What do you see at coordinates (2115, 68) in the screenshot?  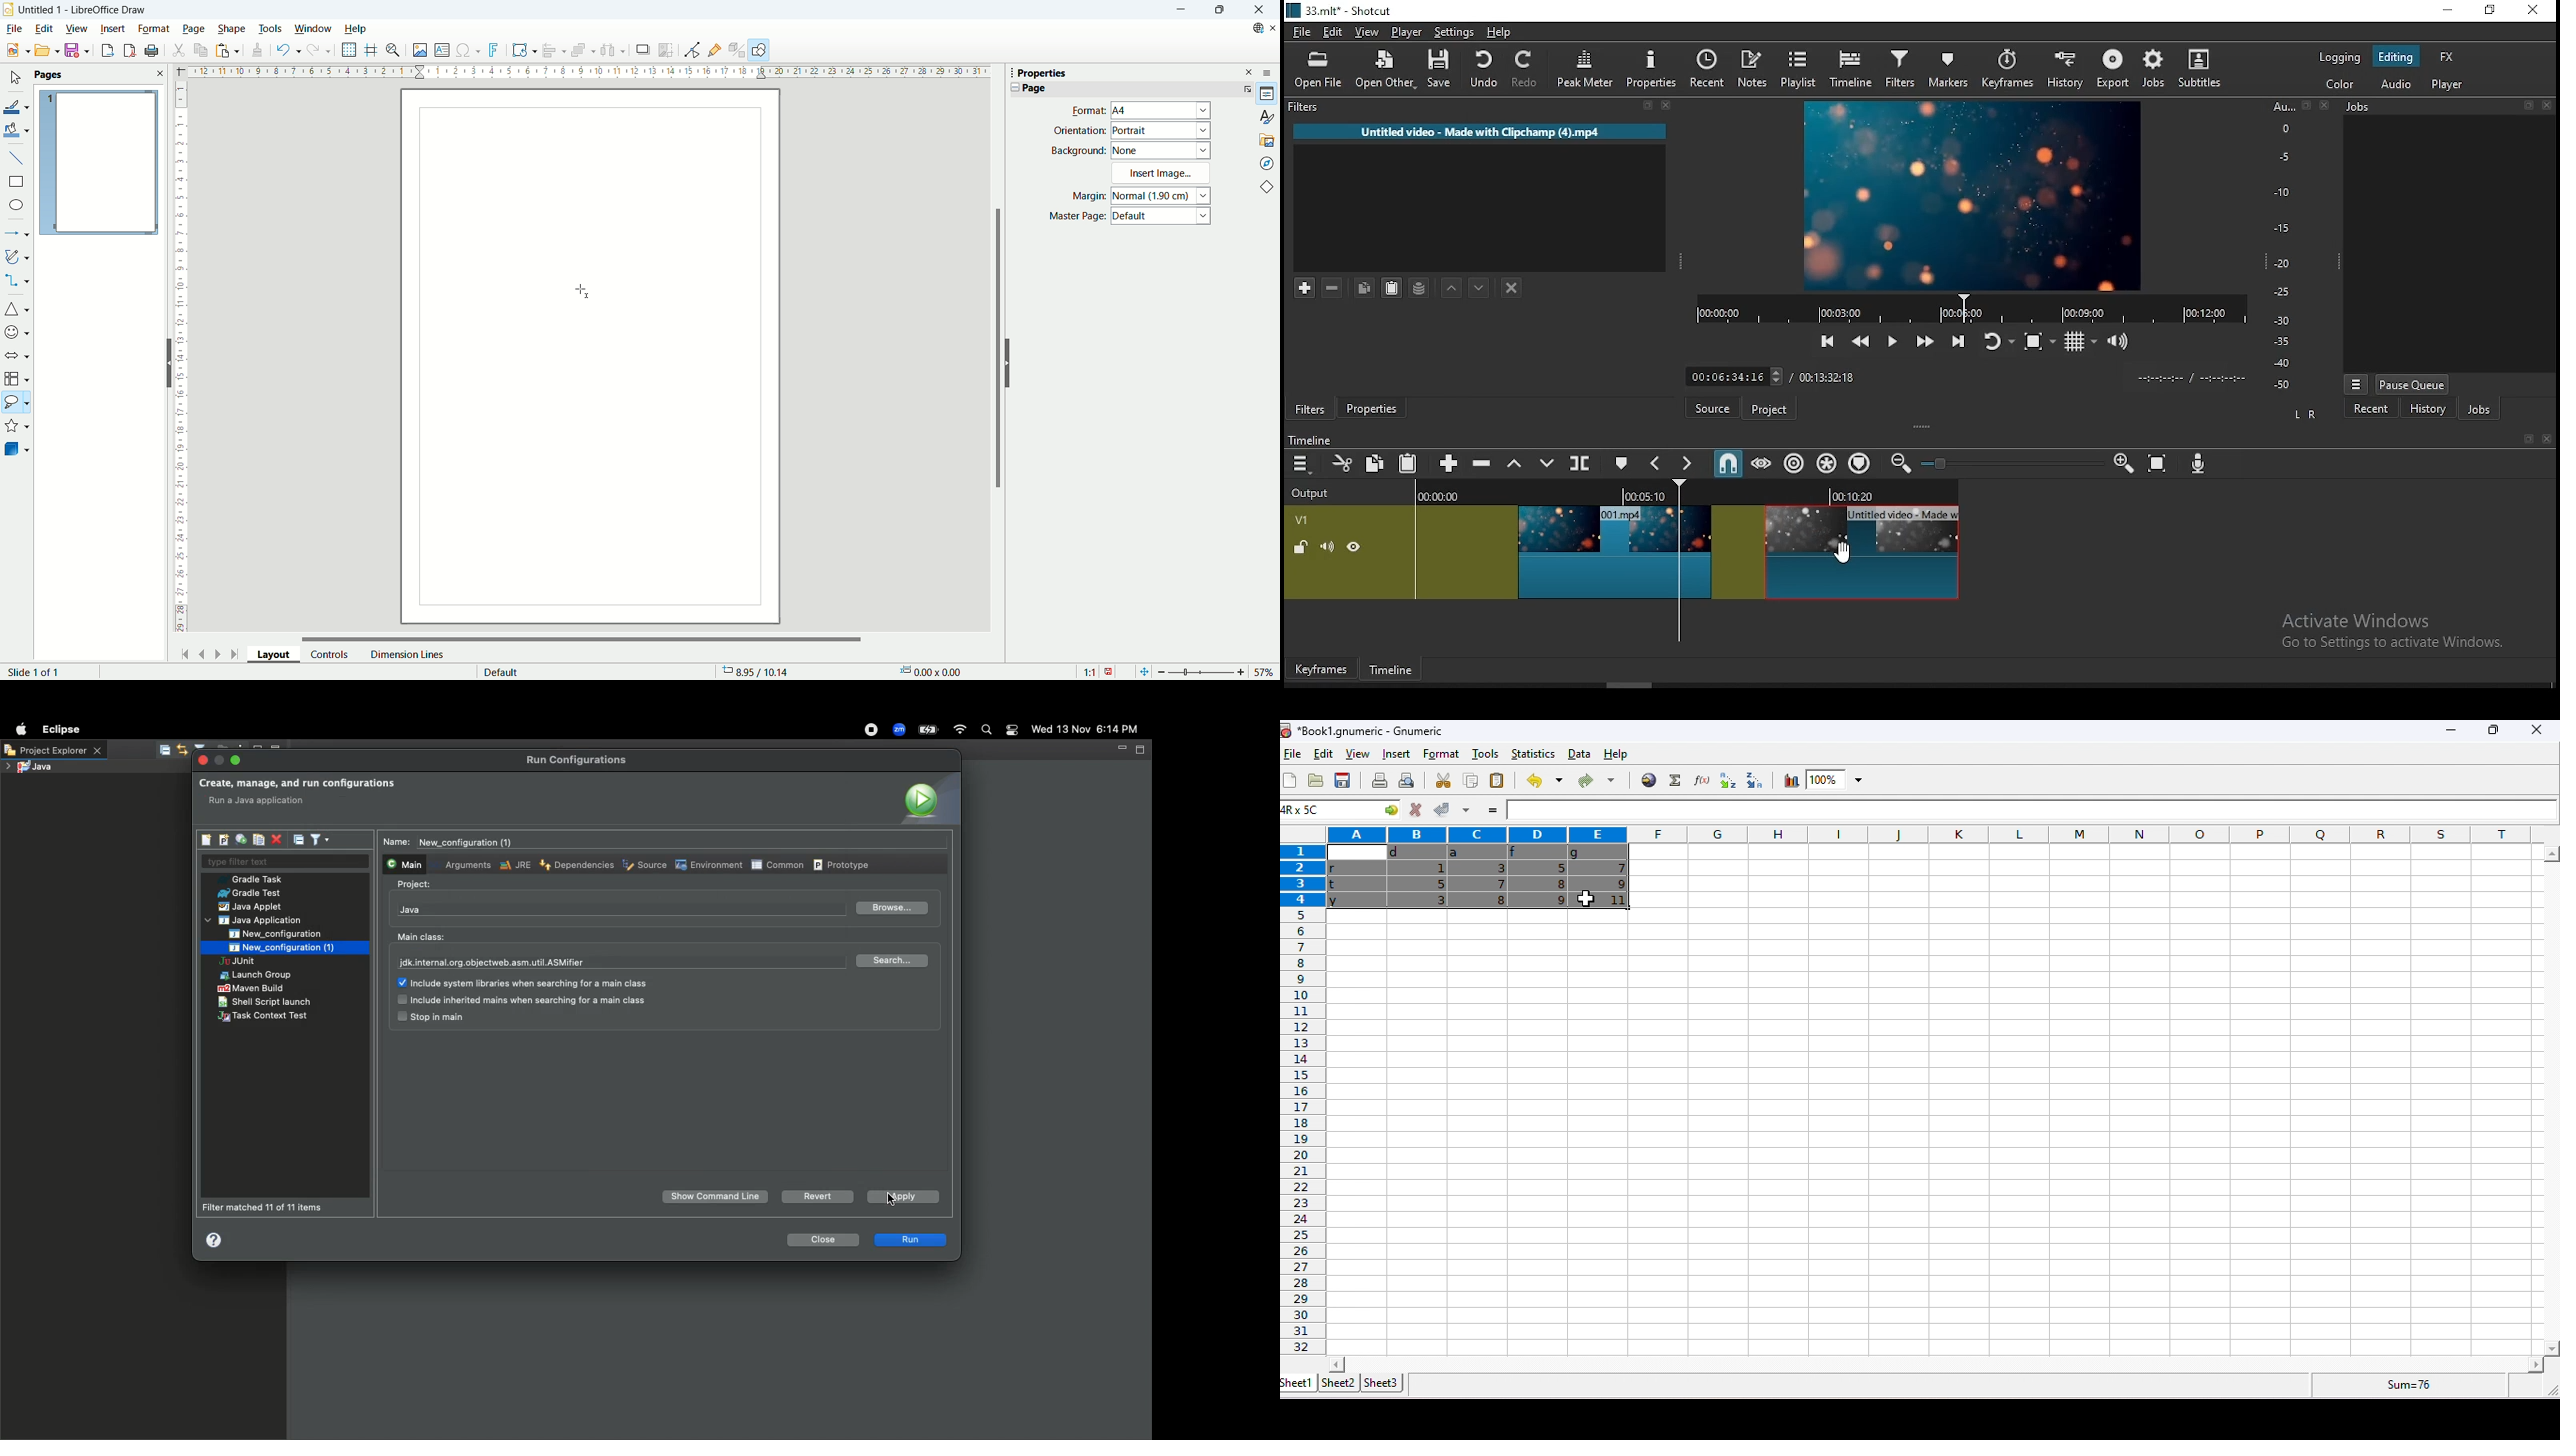 I see `export` at bounding box center [2115, 68].